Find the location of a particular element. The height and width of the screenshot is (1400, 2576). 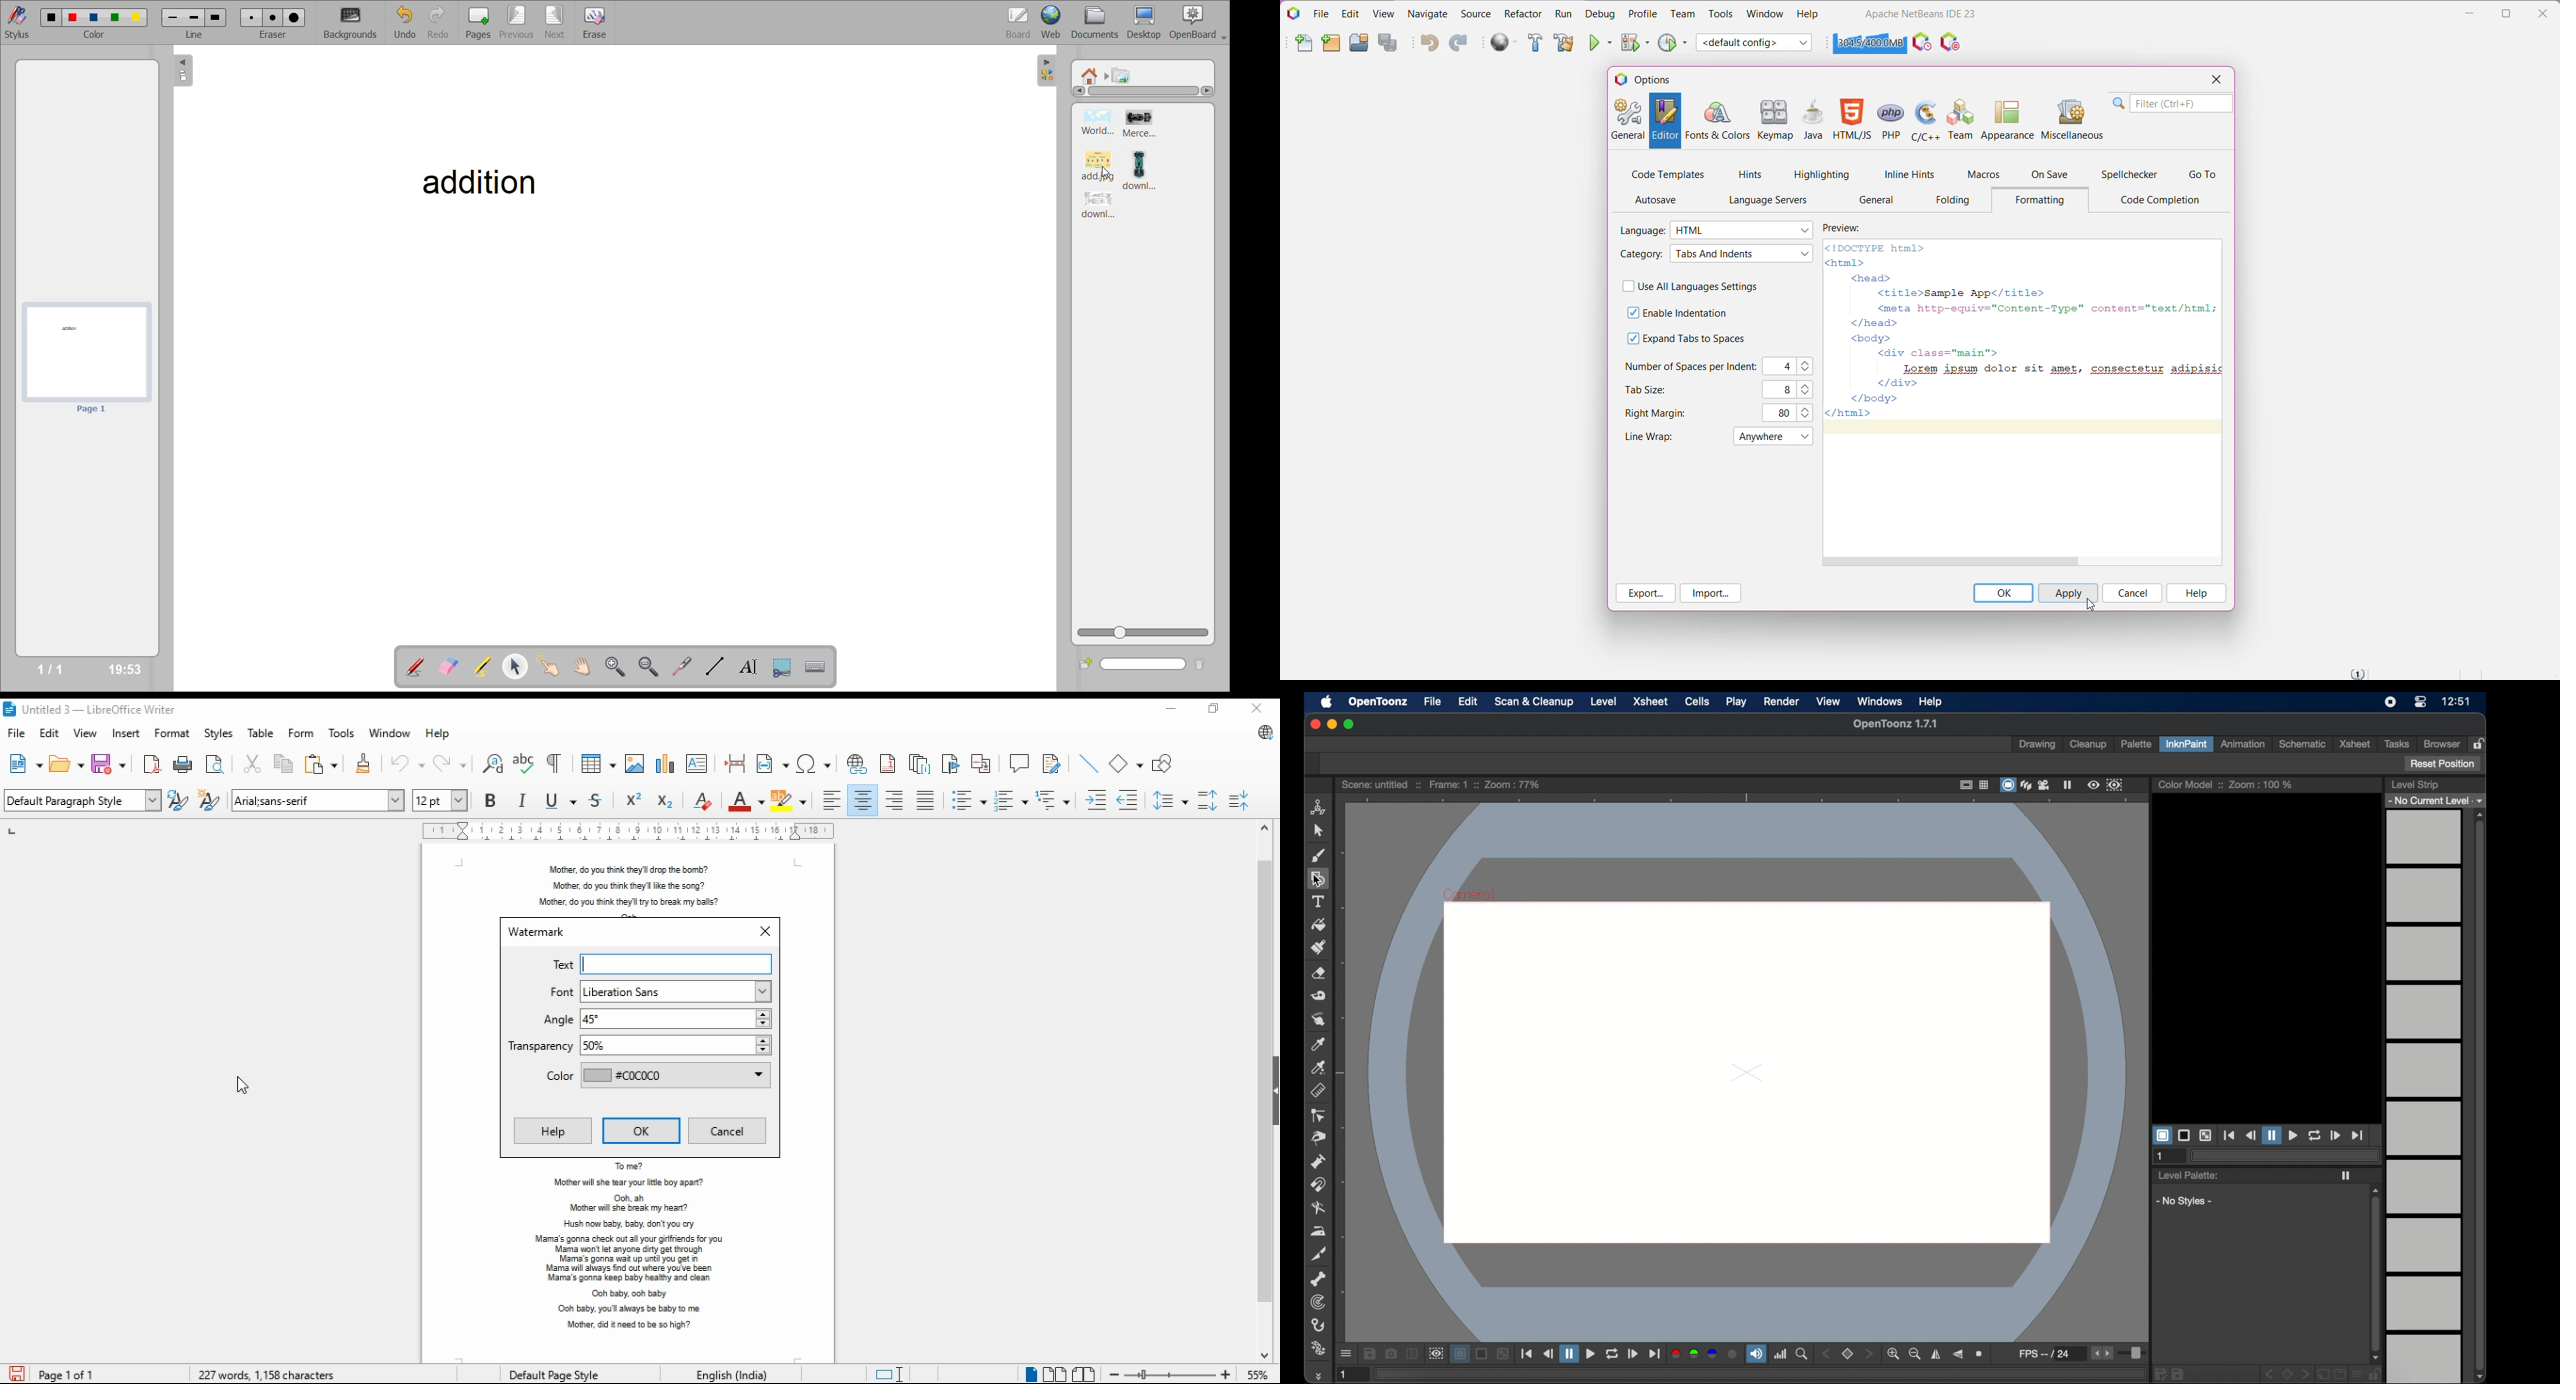

Folding is located at coordinates (1954, 200).